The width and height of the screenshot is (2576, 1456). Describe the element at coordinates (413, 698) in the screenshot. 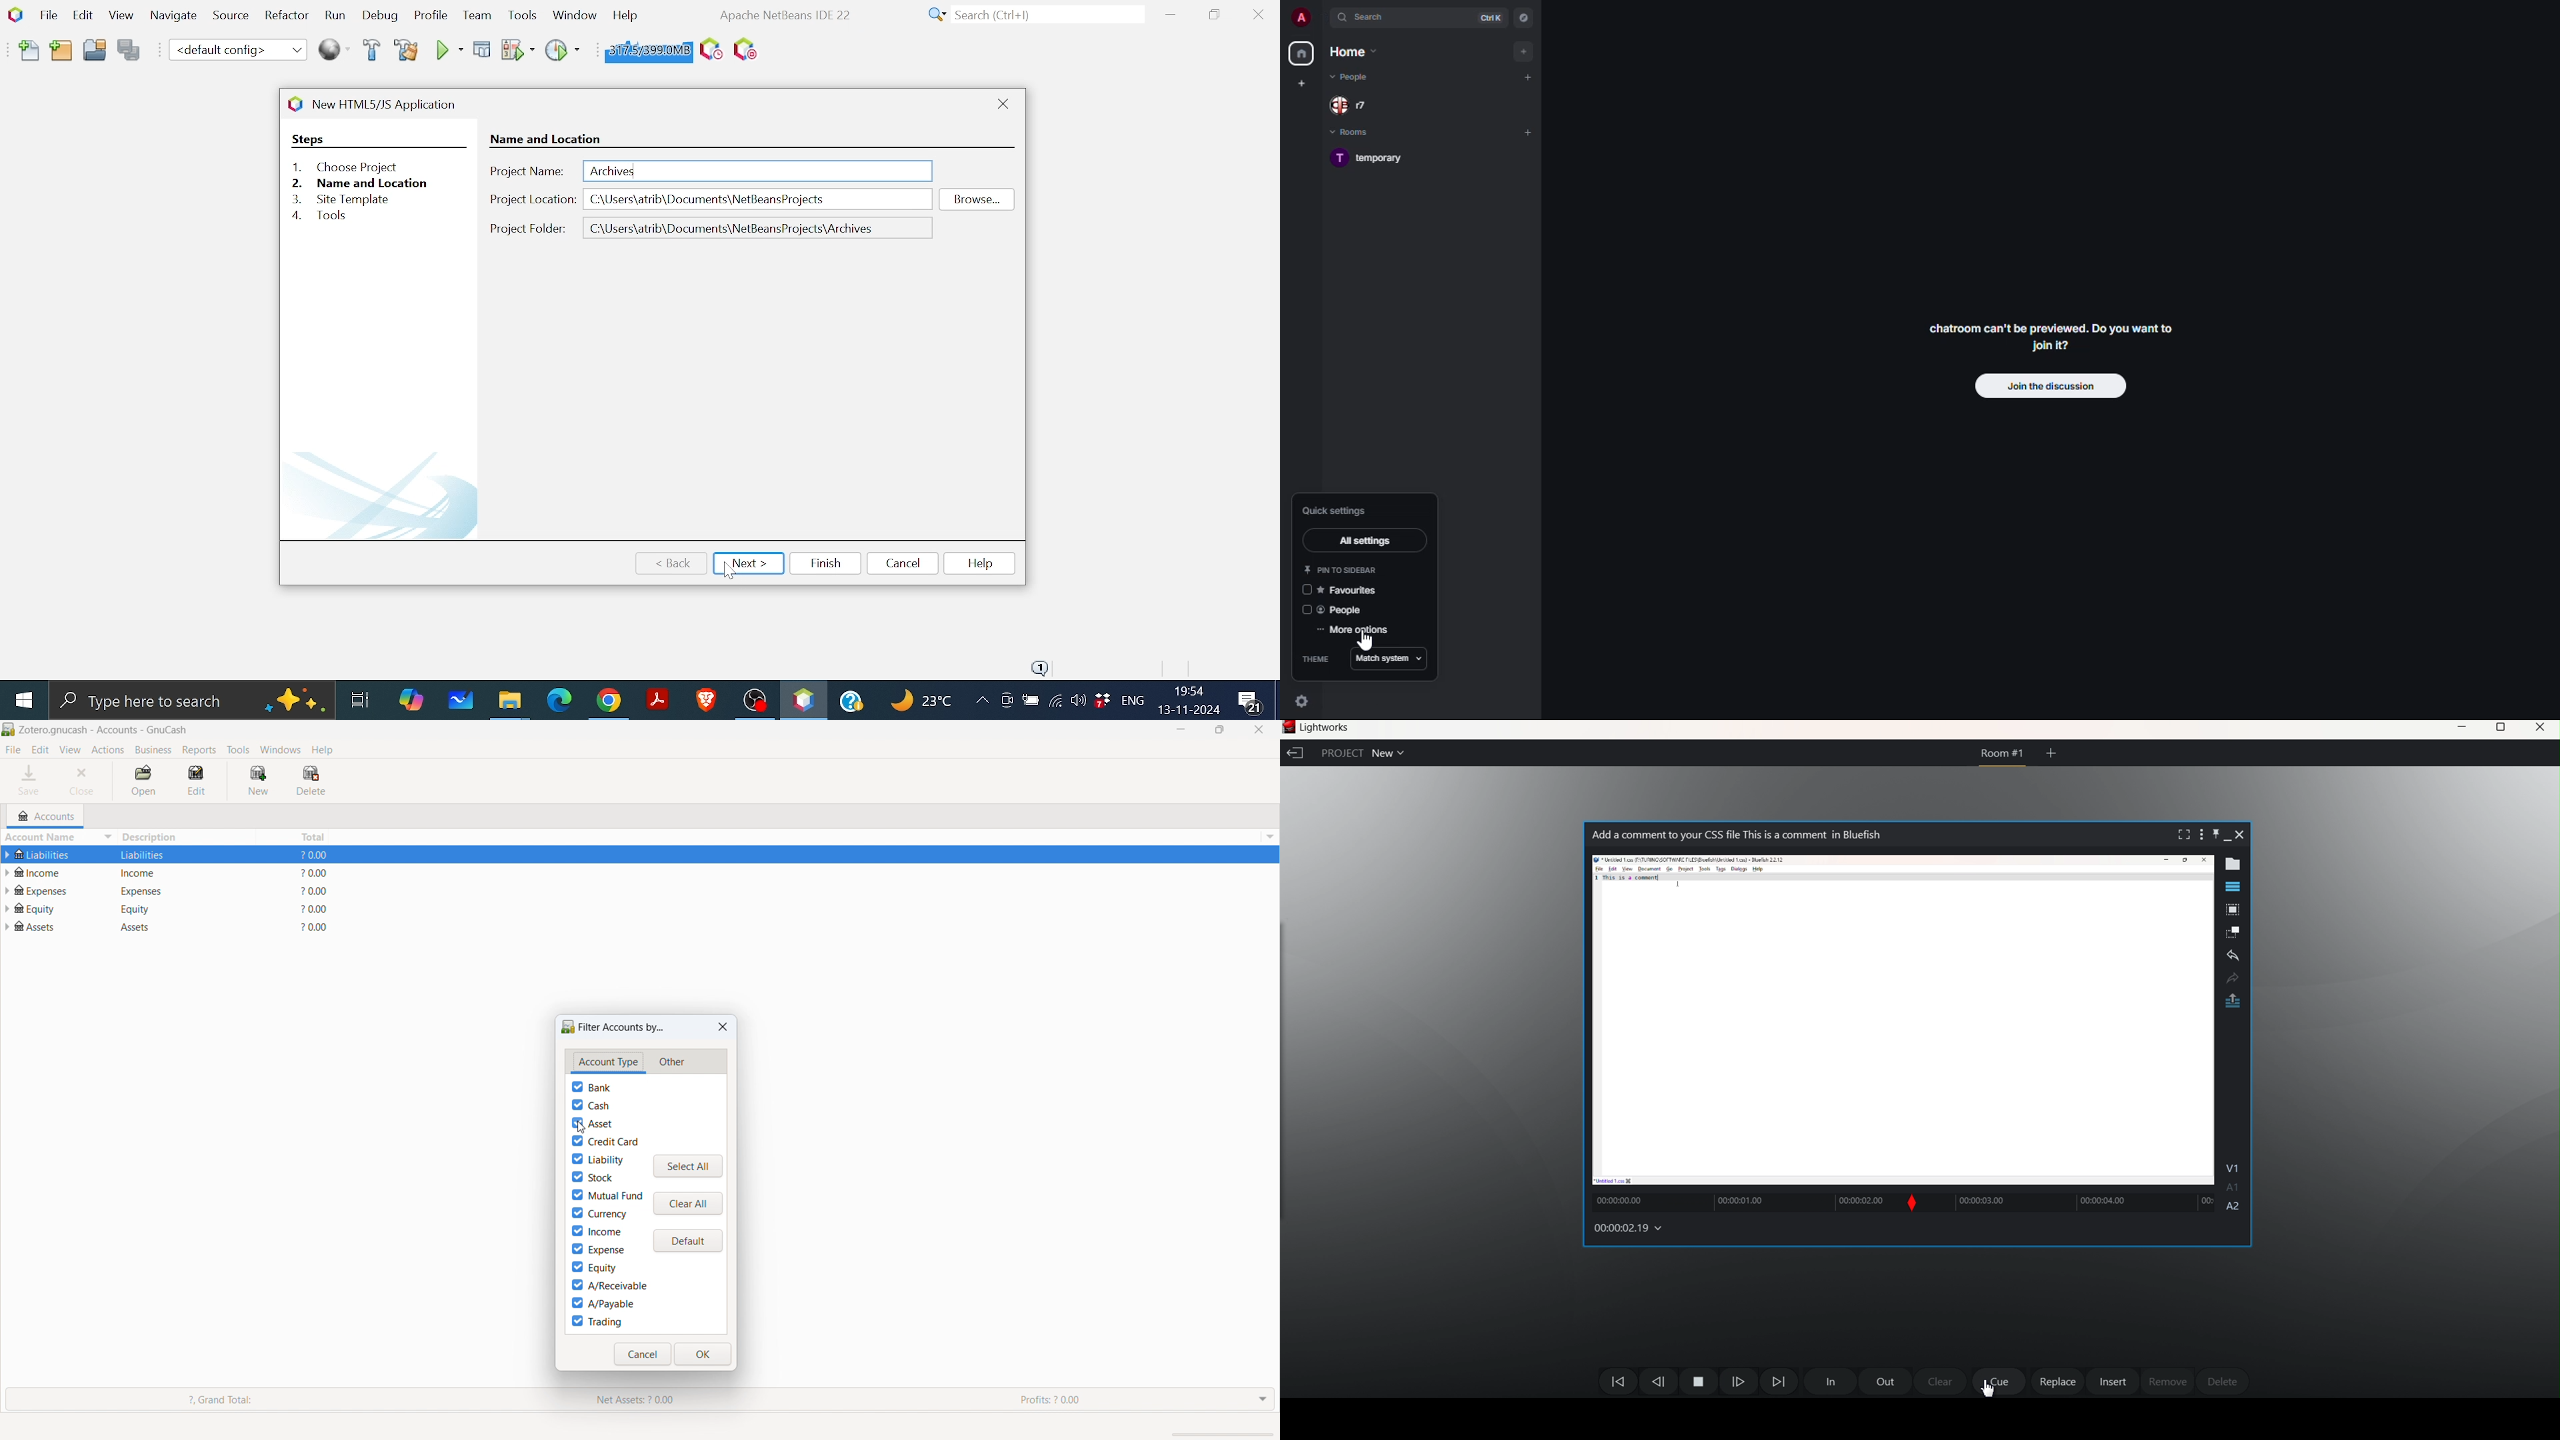

I see `Copilot` at that location.